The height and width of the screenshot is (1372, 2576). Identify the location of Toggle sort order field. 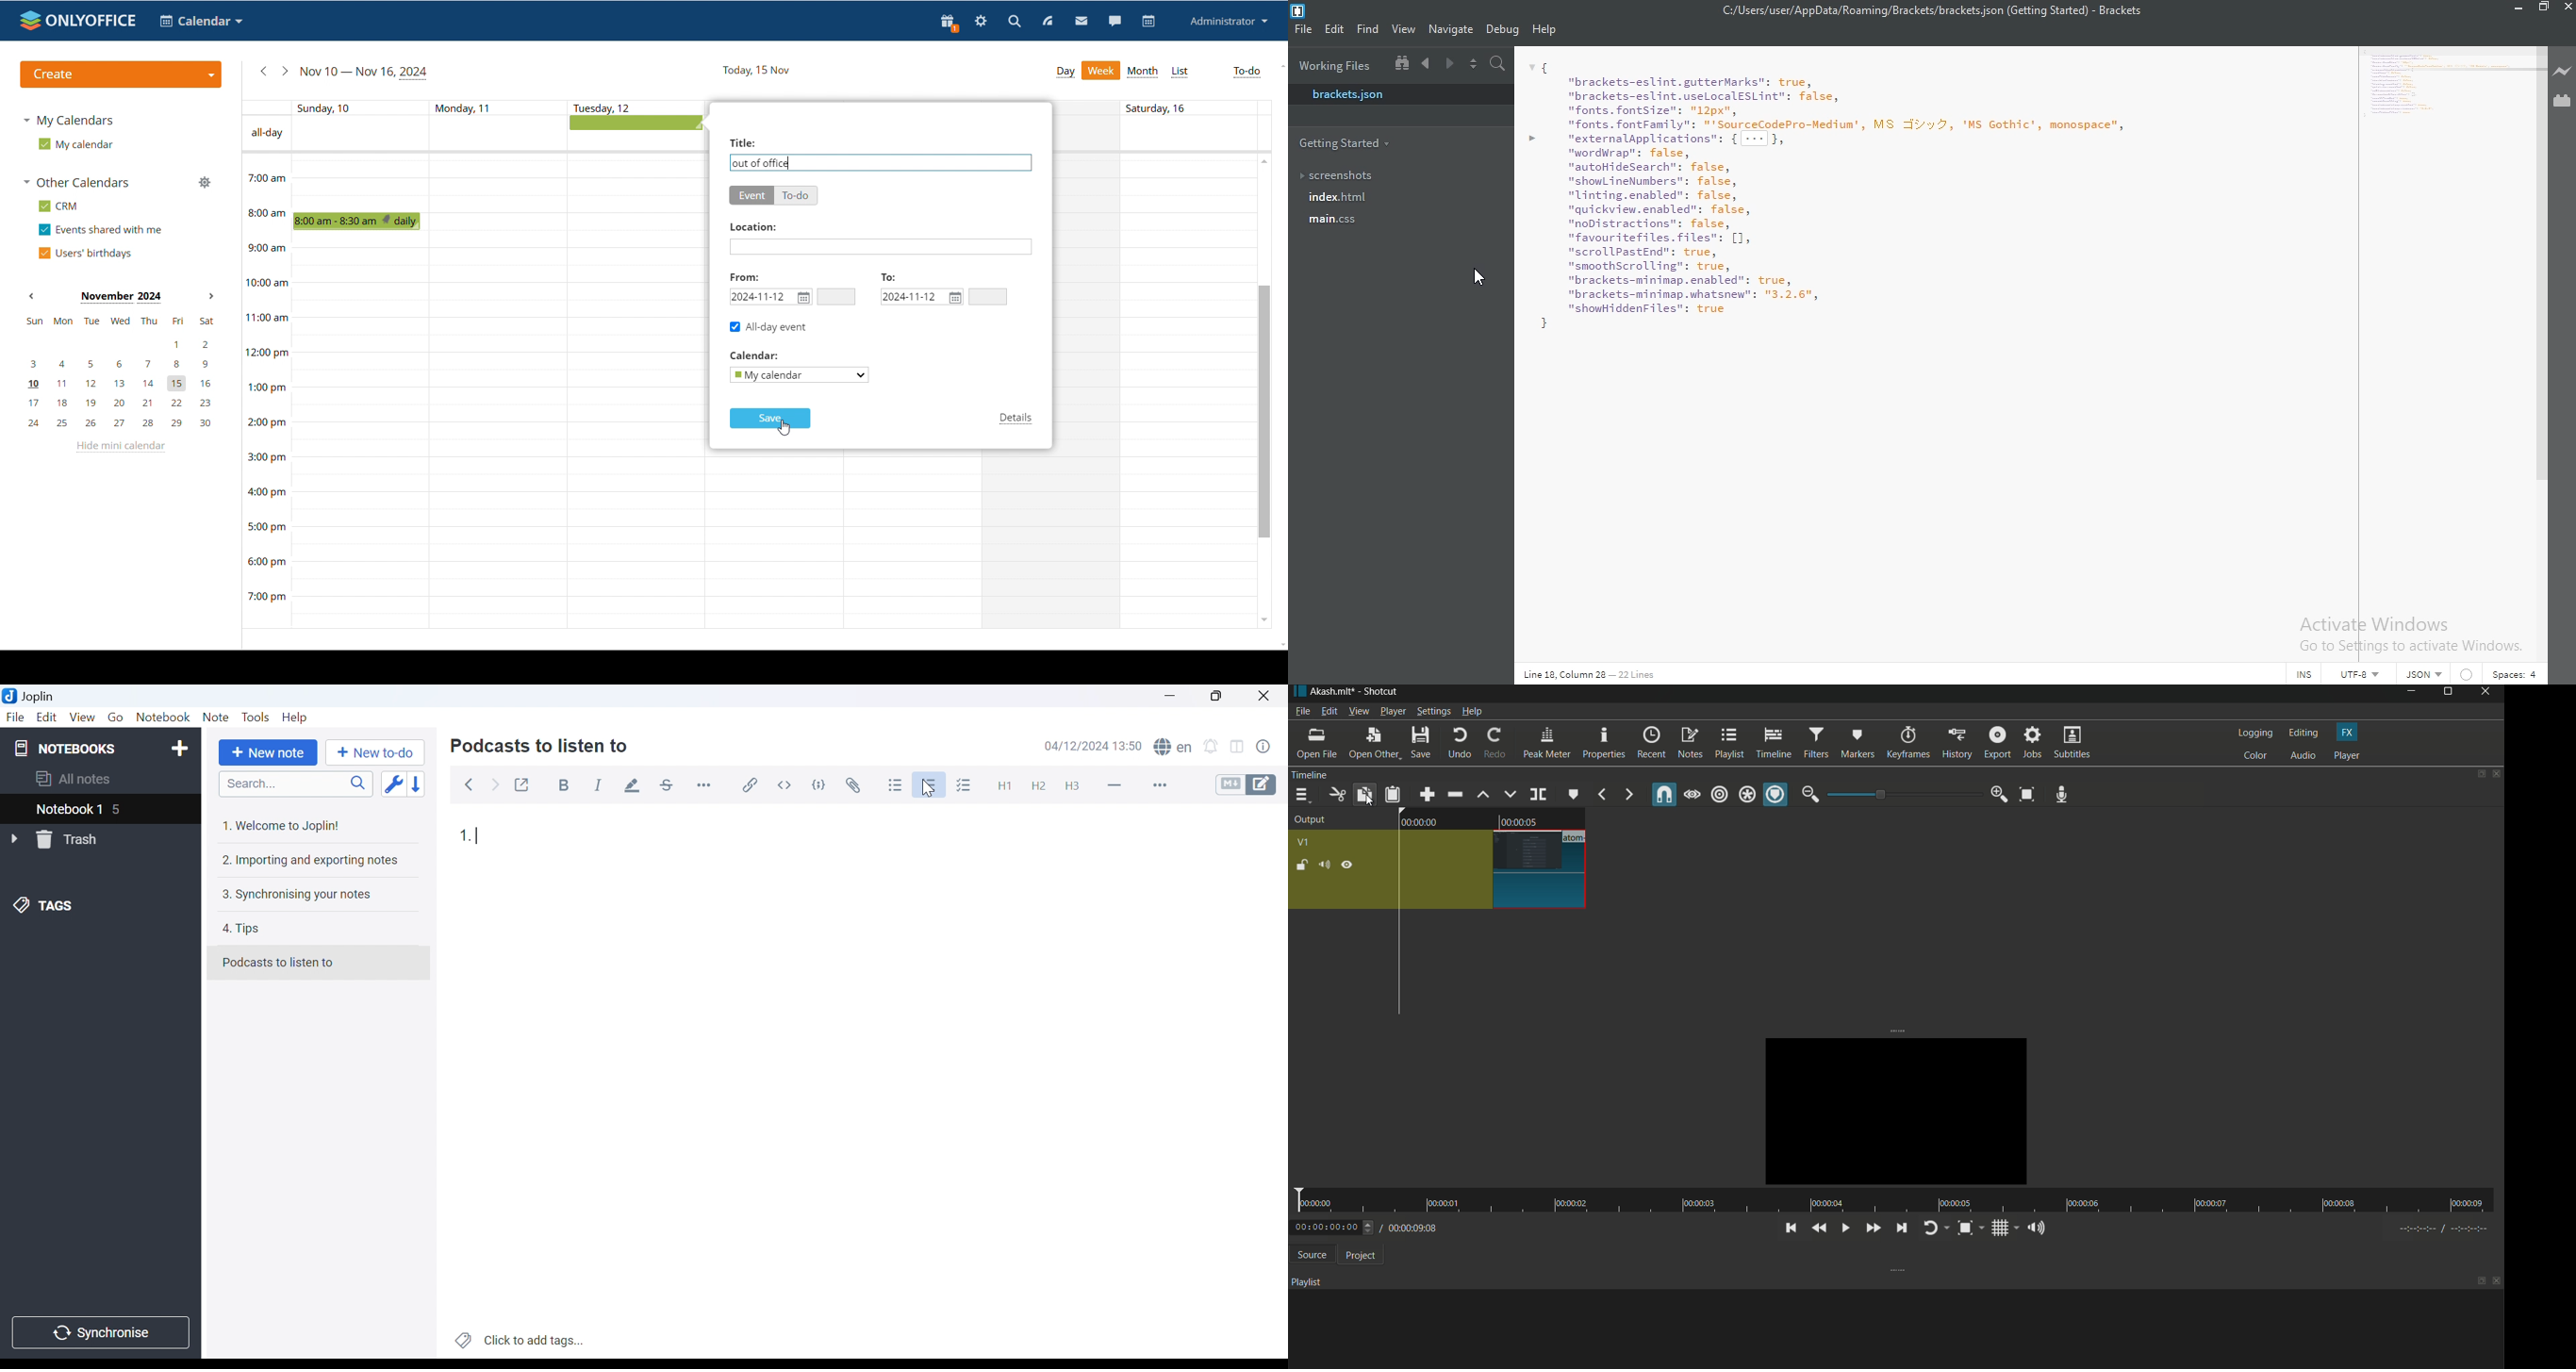
(392, 784).